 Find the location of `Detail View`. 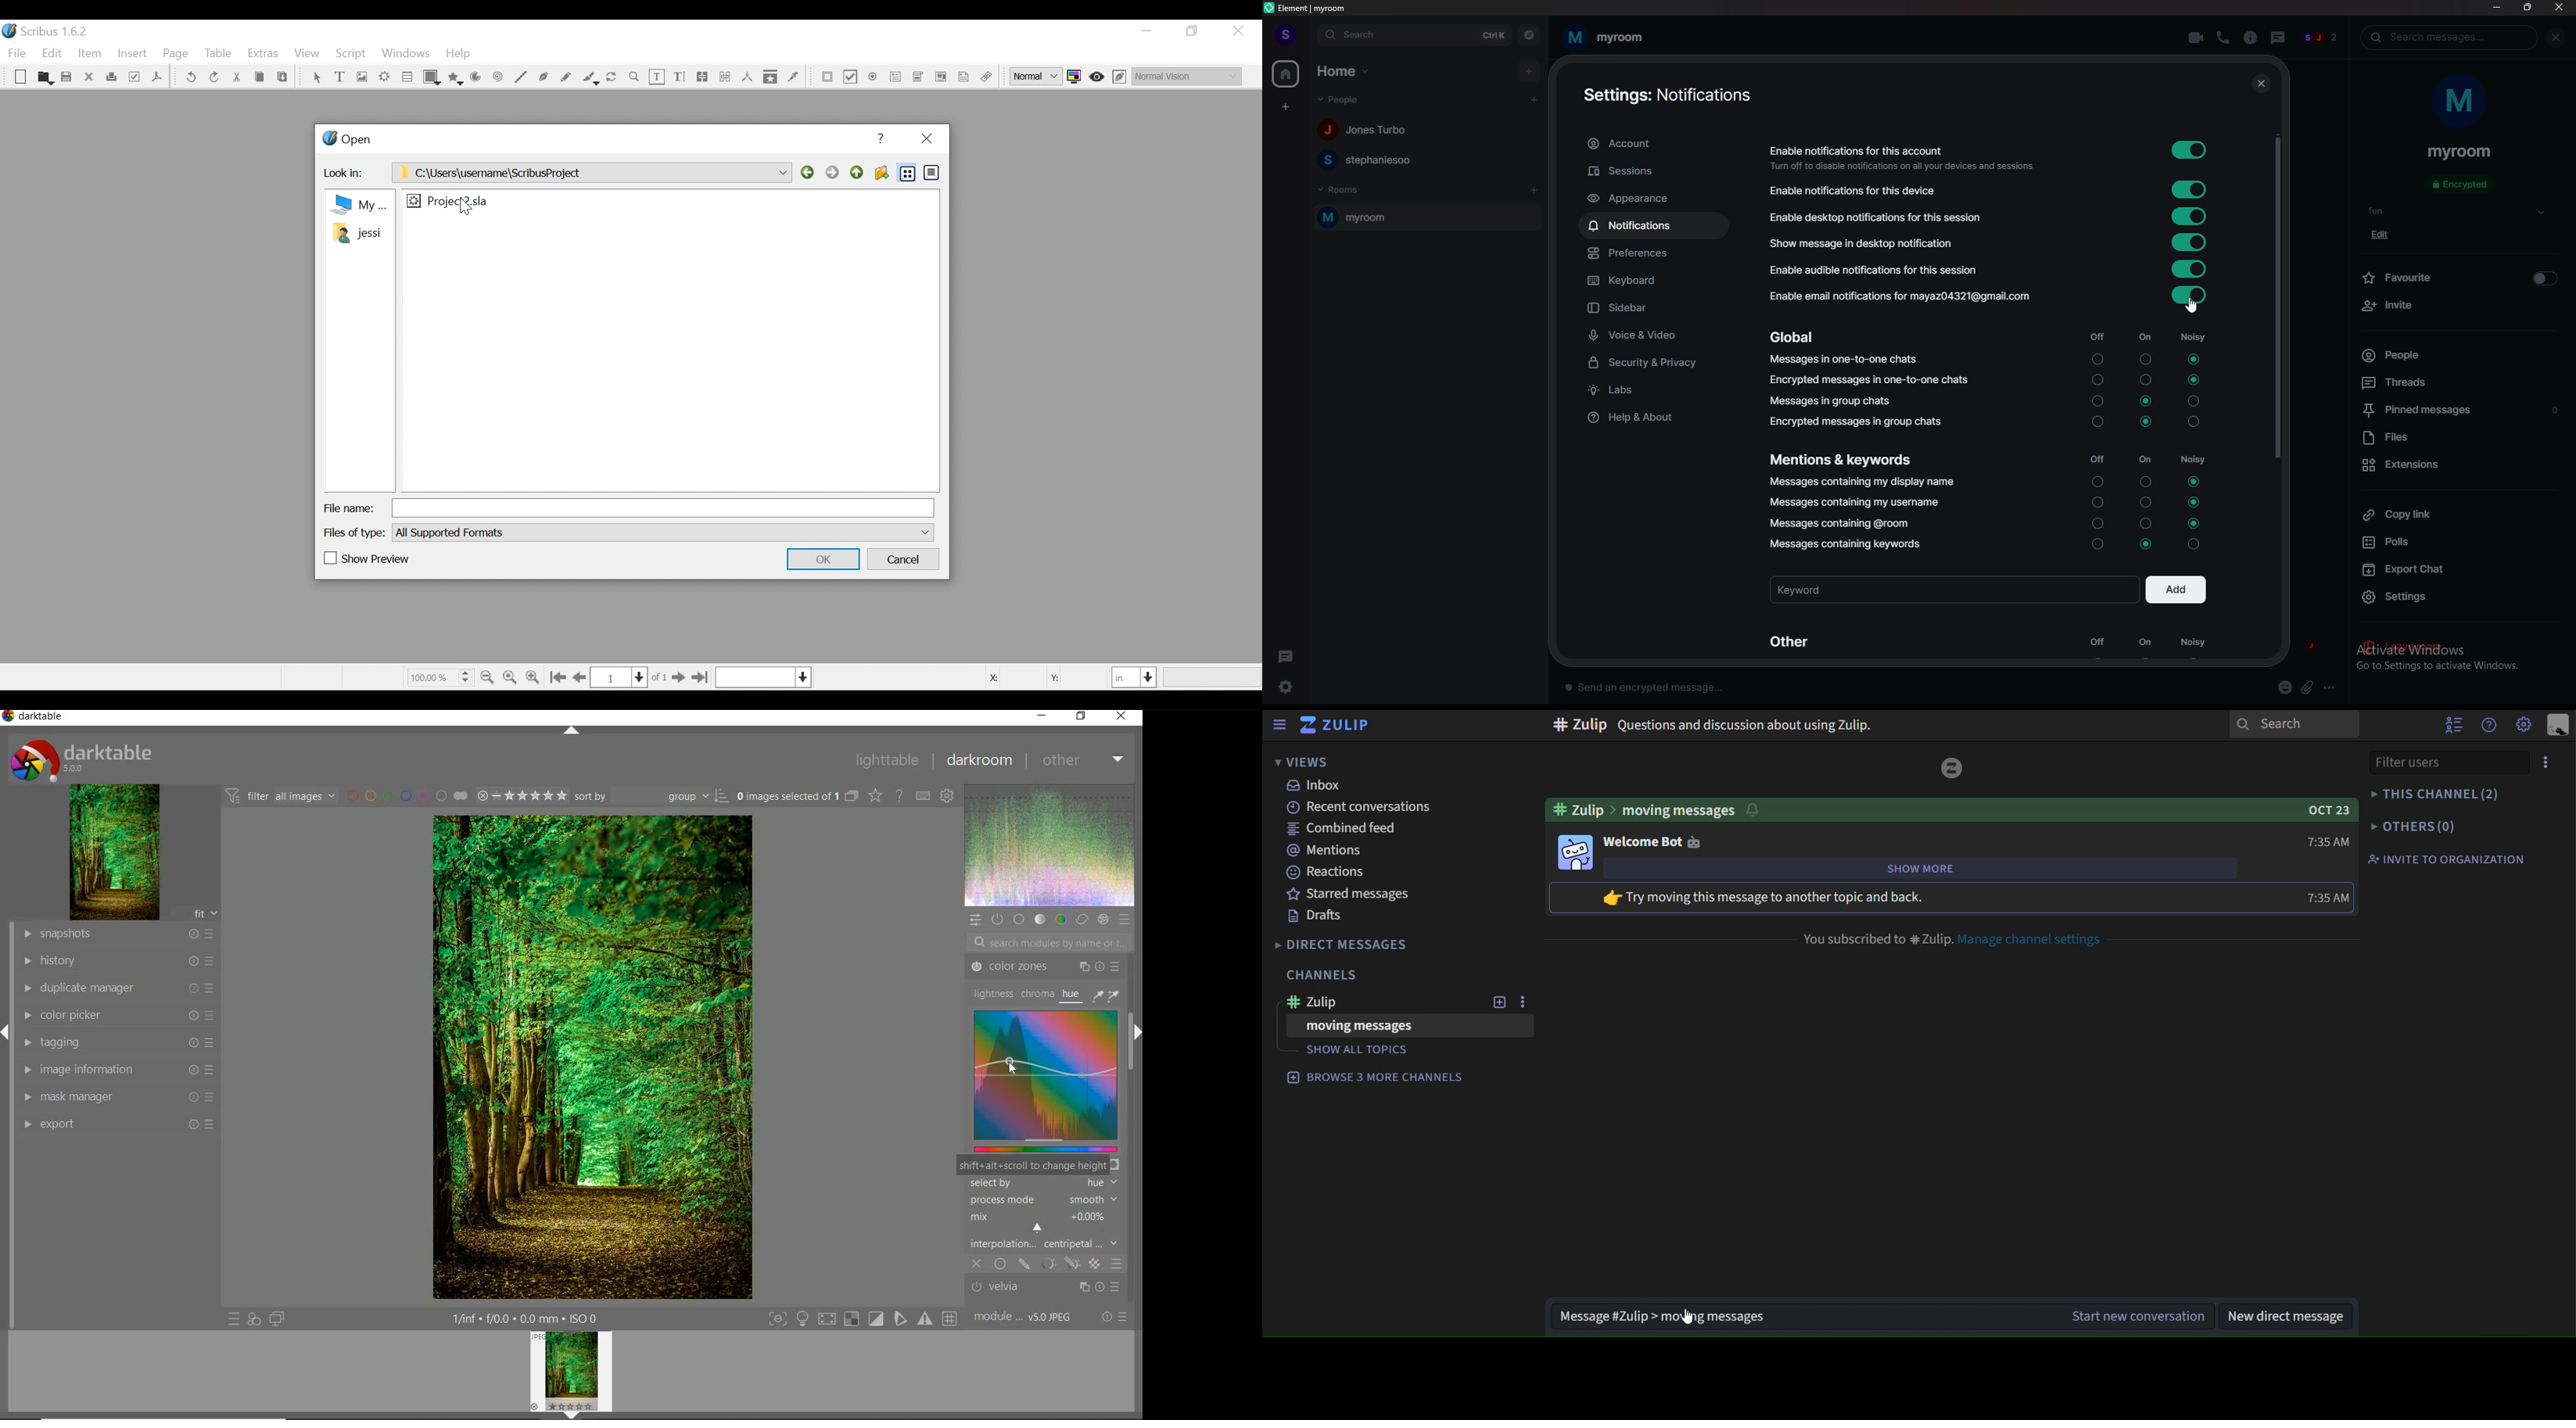

Detail View is located at coordinates (930, 172).